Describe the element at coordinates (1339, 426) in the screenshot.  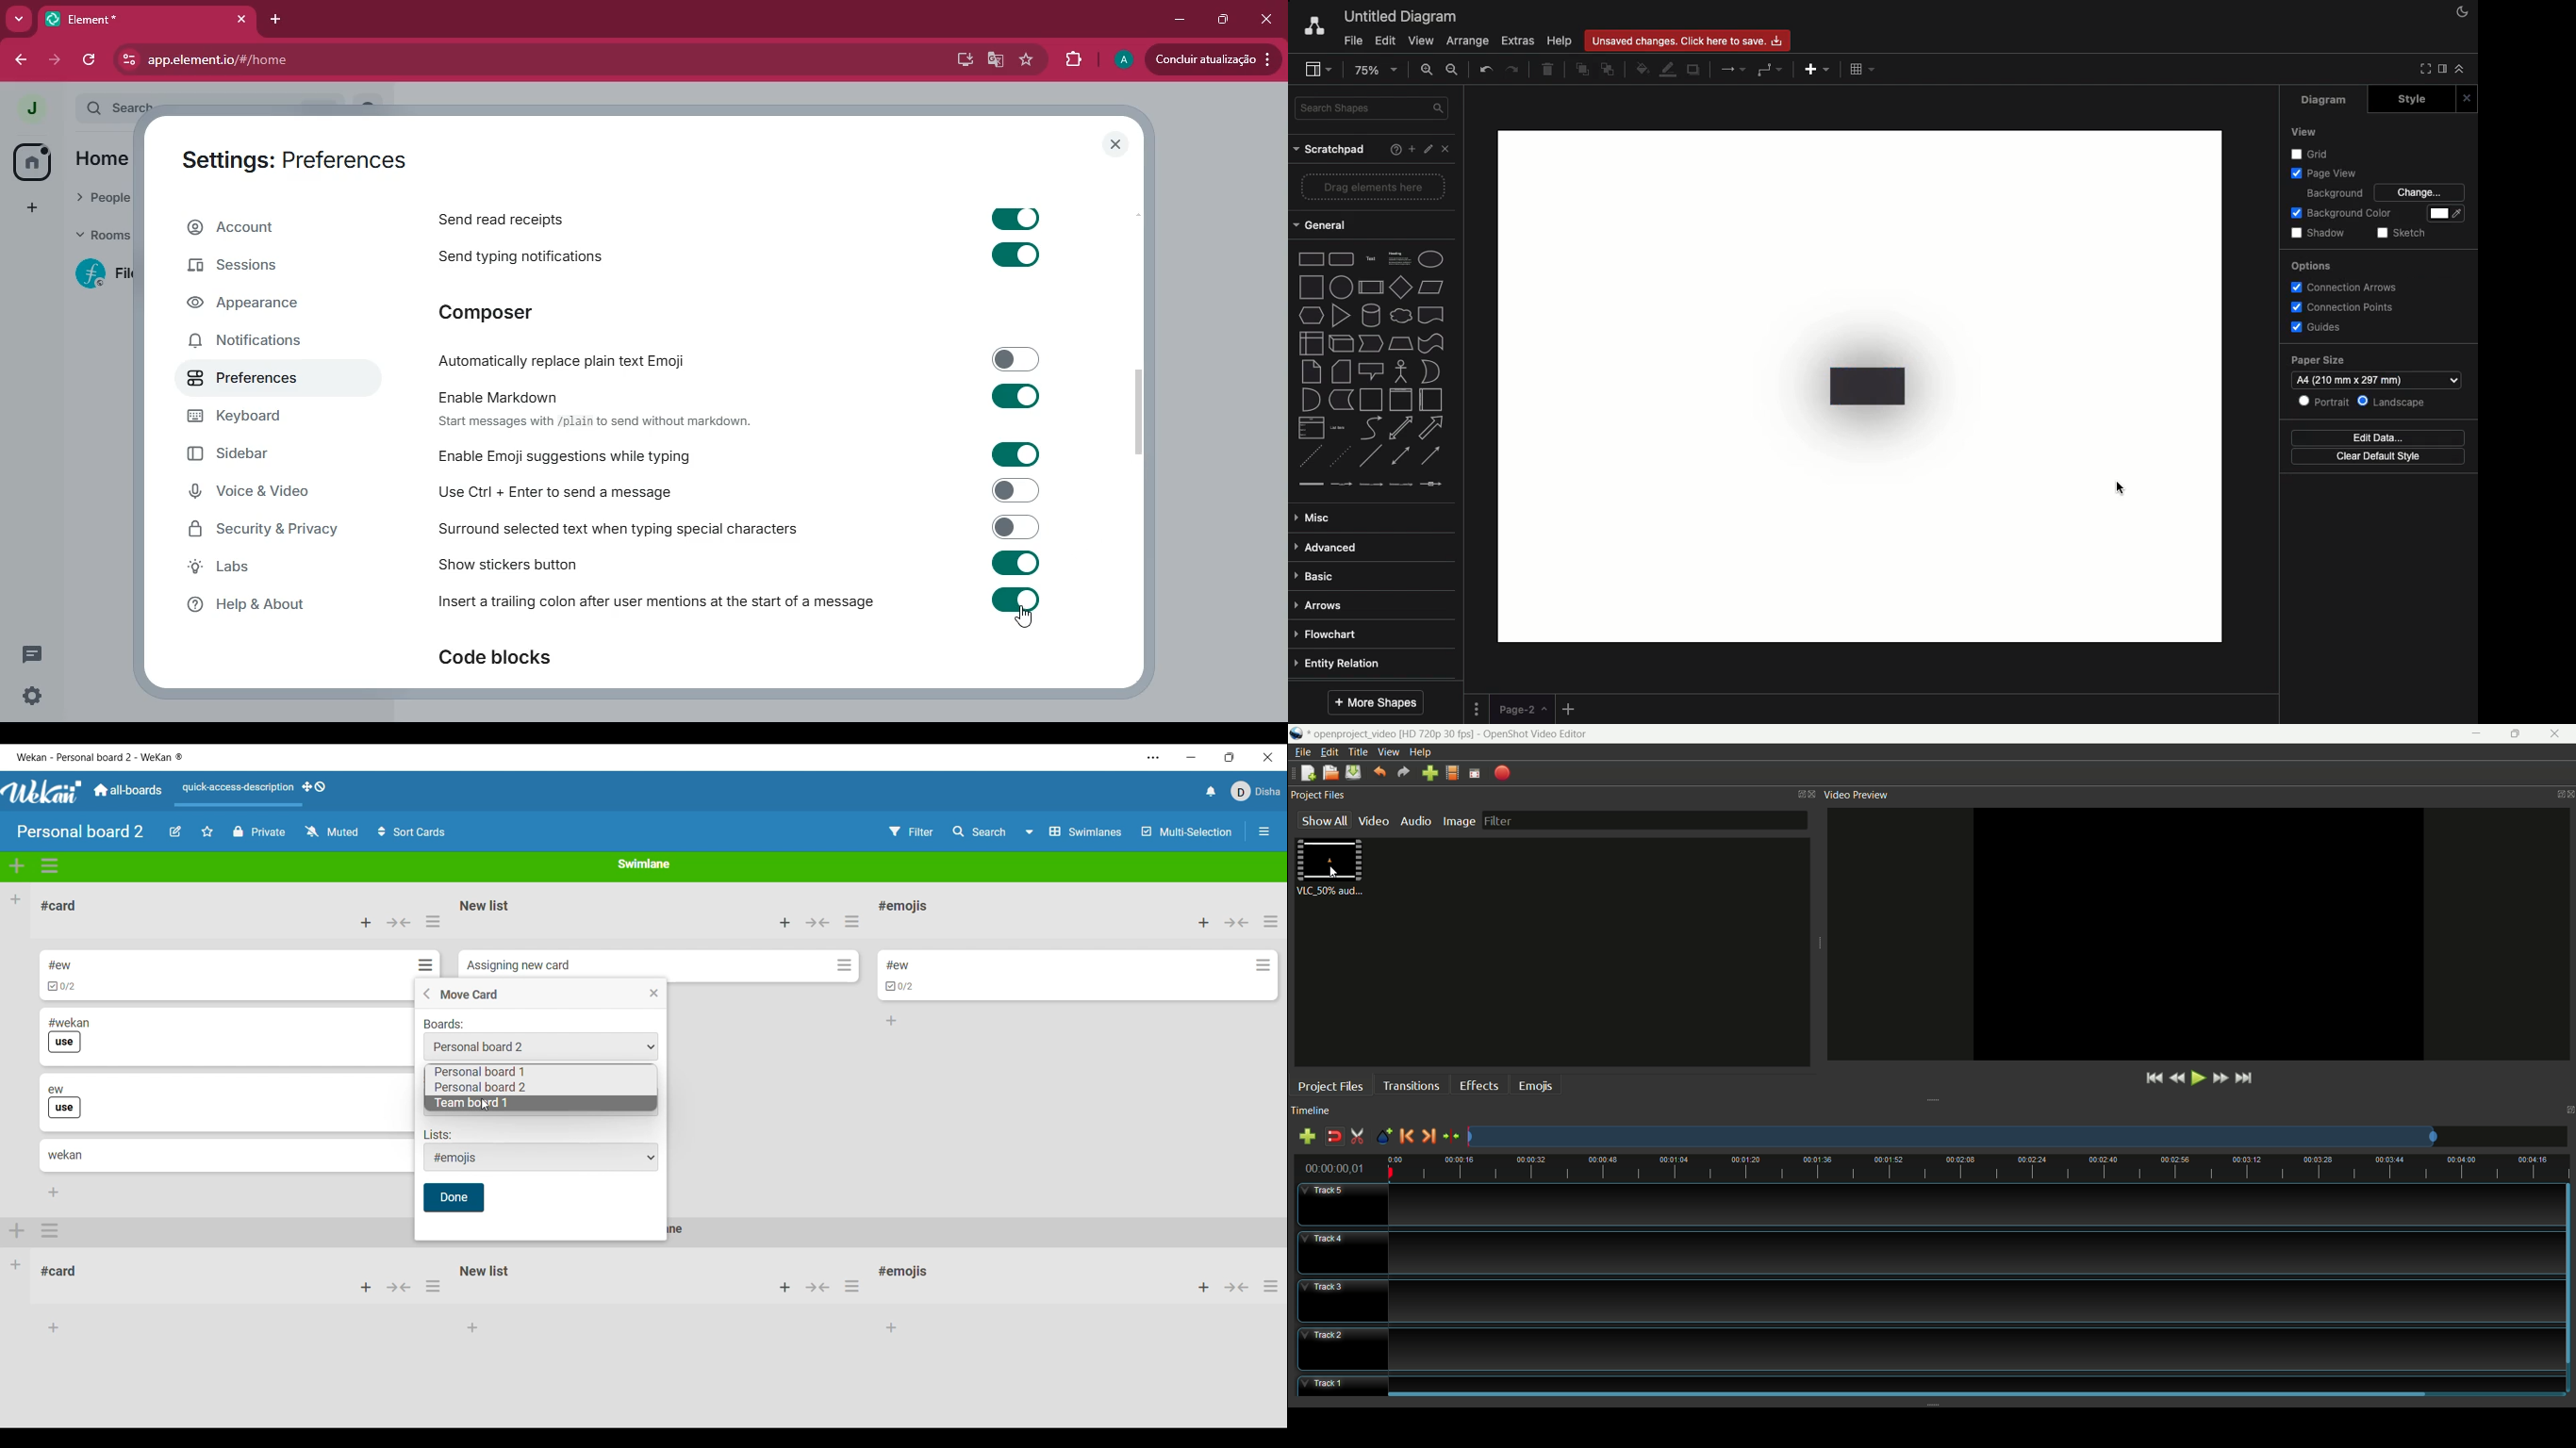
I see `list item` at that location.